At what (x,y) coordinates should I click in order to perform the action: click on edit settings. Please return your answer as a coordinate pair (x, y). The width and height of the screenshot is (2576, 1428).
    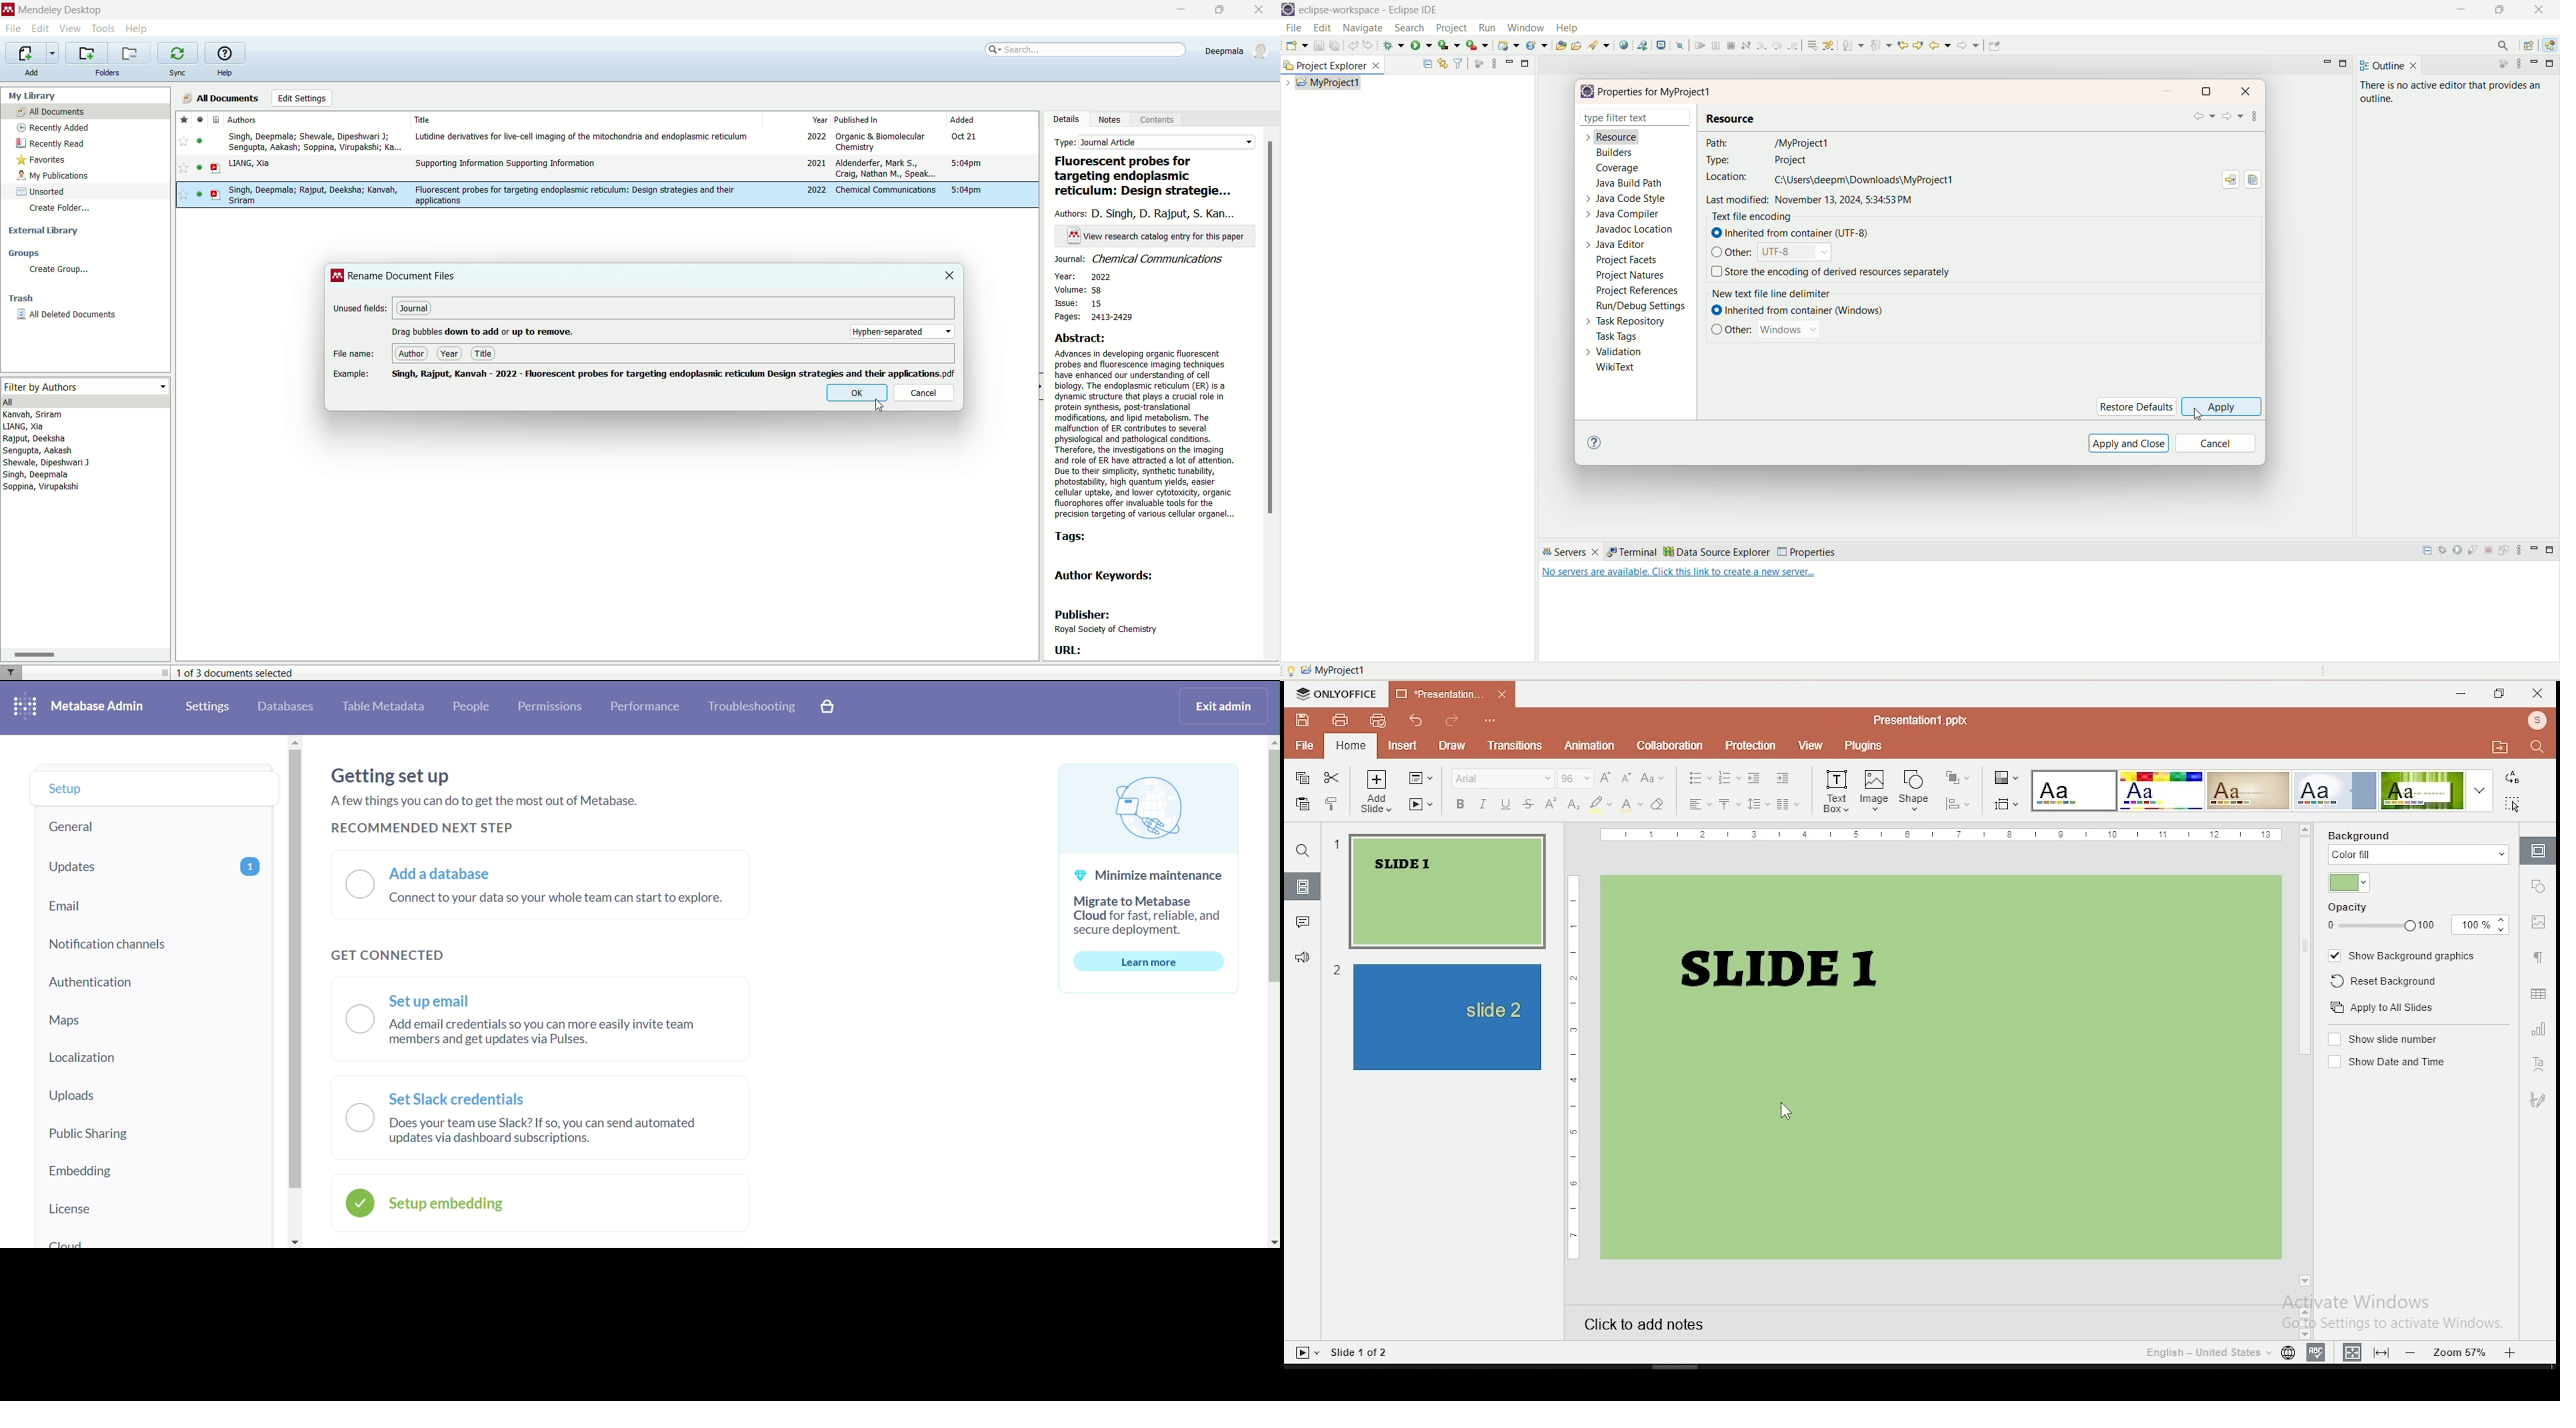
    Looking at the image, I should click on (301, 98).